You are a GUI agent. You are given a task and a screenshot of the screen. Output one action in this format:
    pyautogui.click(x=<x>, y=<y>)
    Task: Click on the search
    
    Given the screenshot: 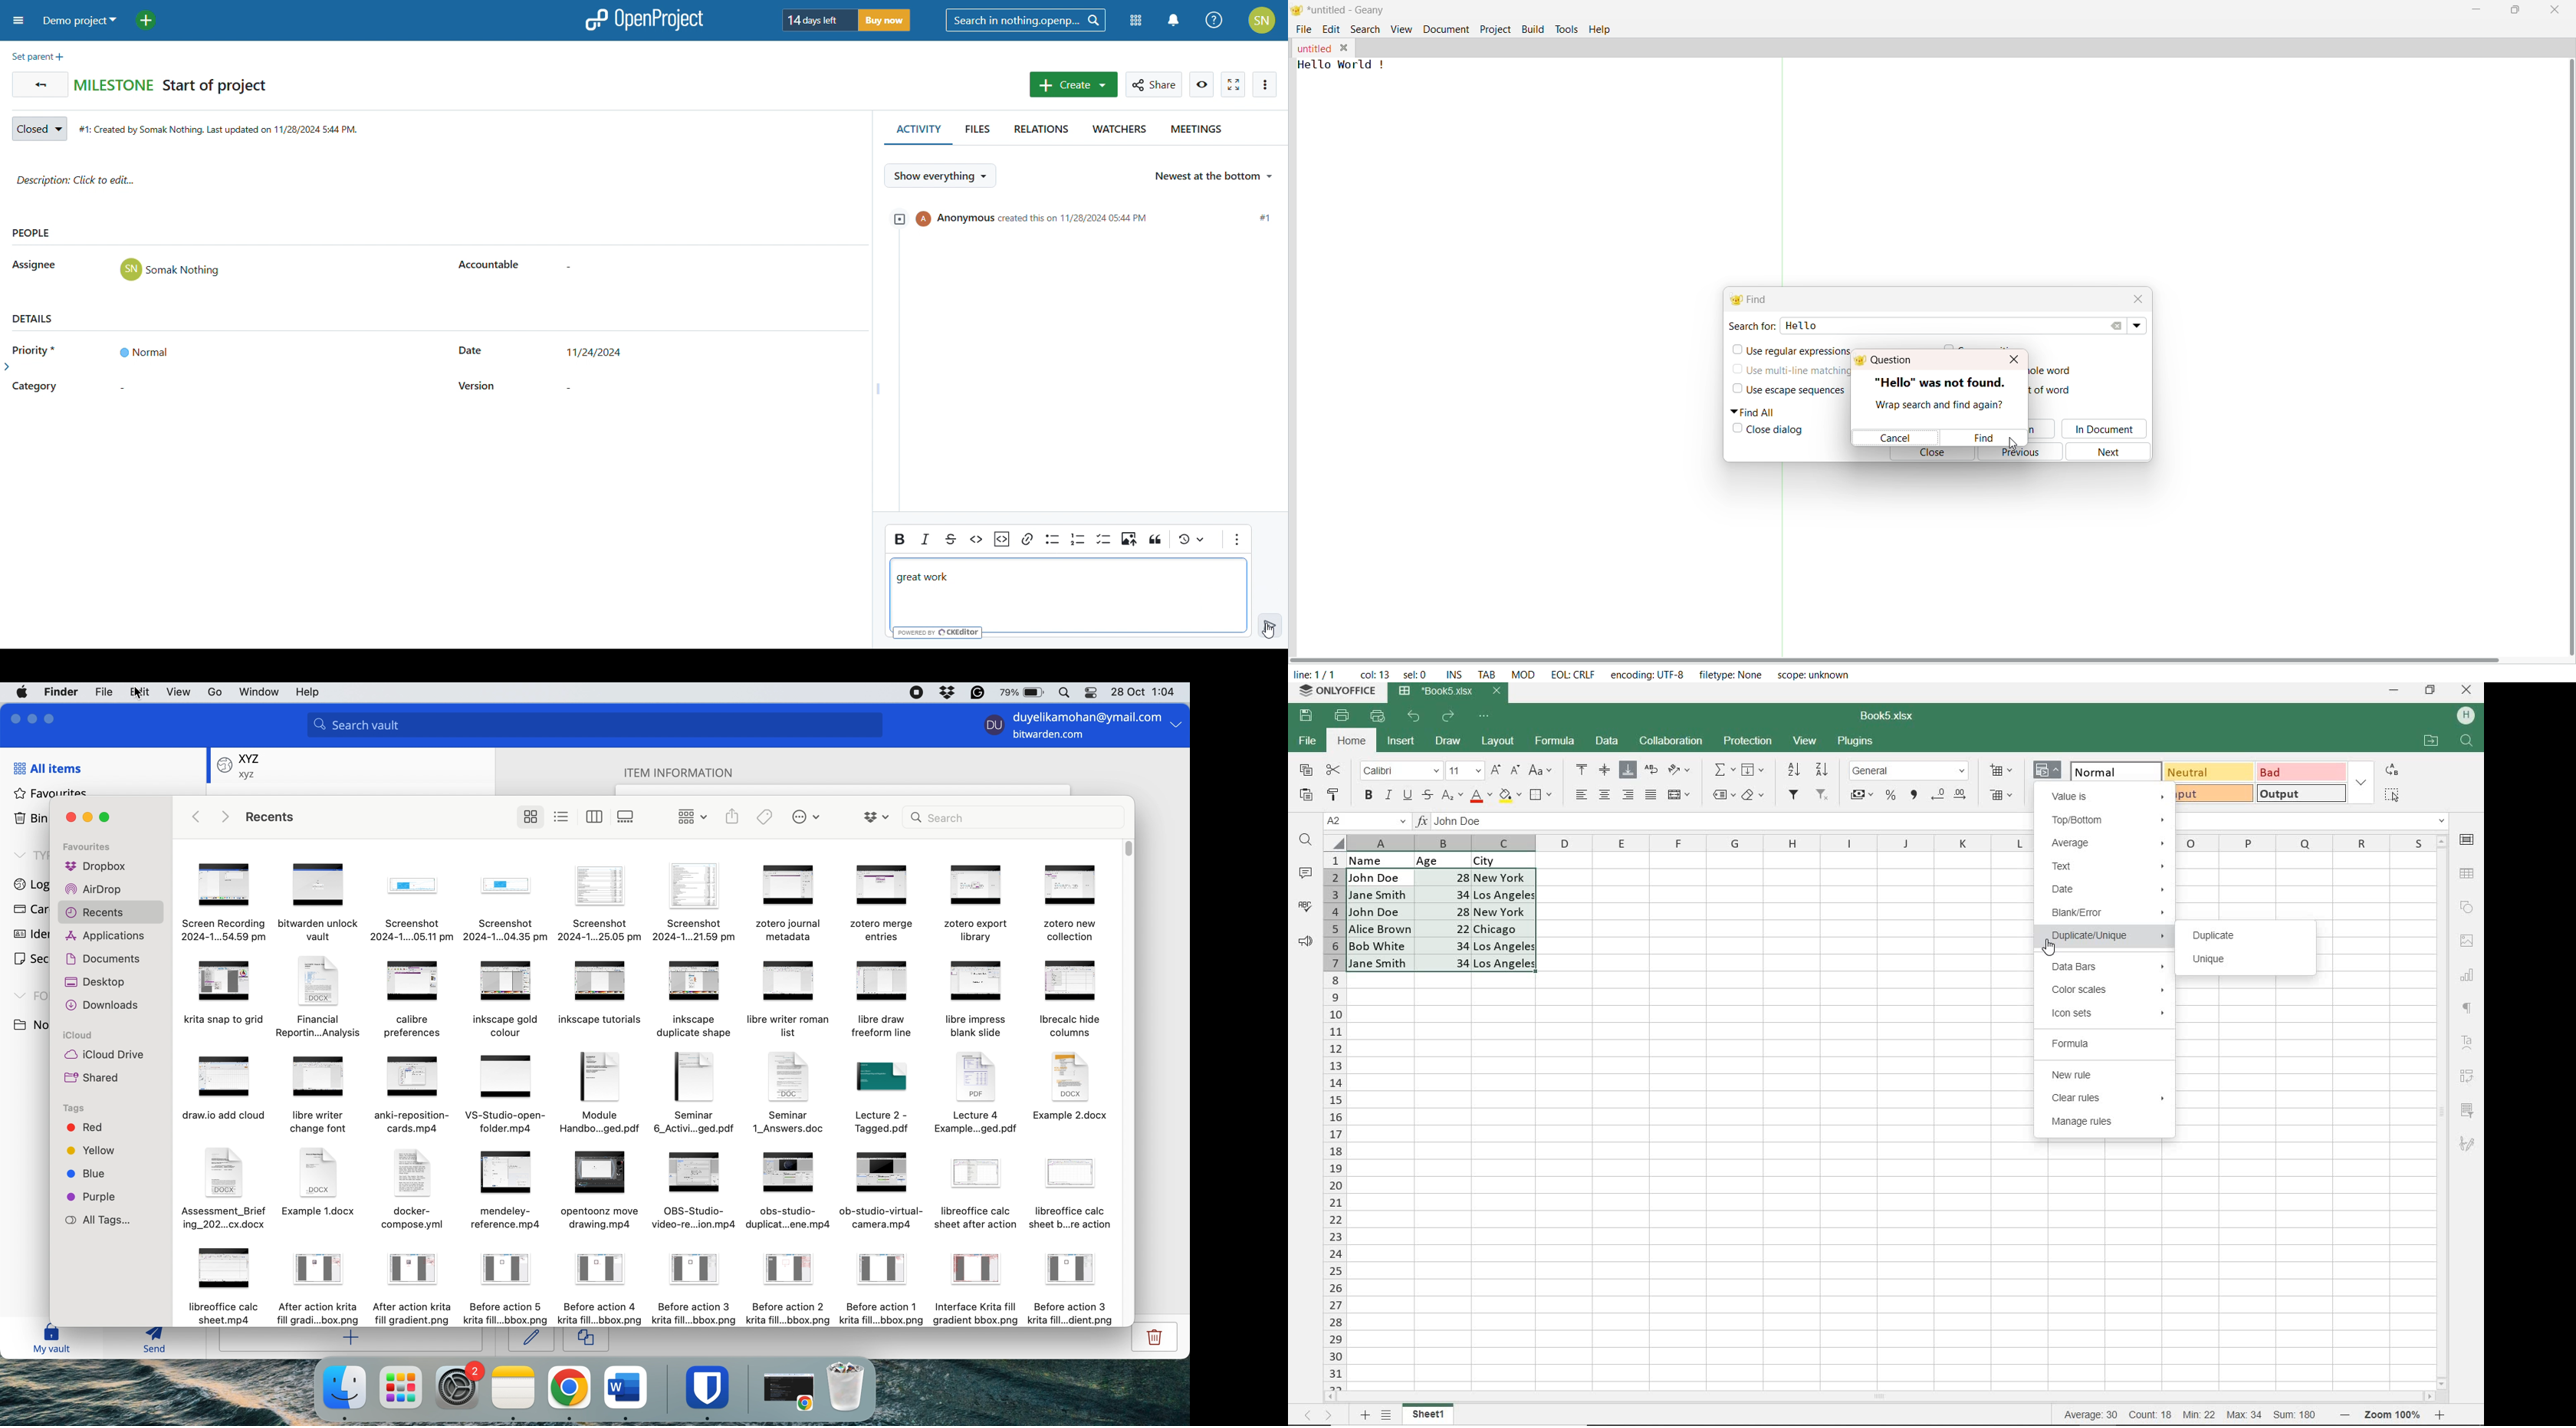 What is the action you would take?
    pyautogui.click(x=1026, y=20)
    